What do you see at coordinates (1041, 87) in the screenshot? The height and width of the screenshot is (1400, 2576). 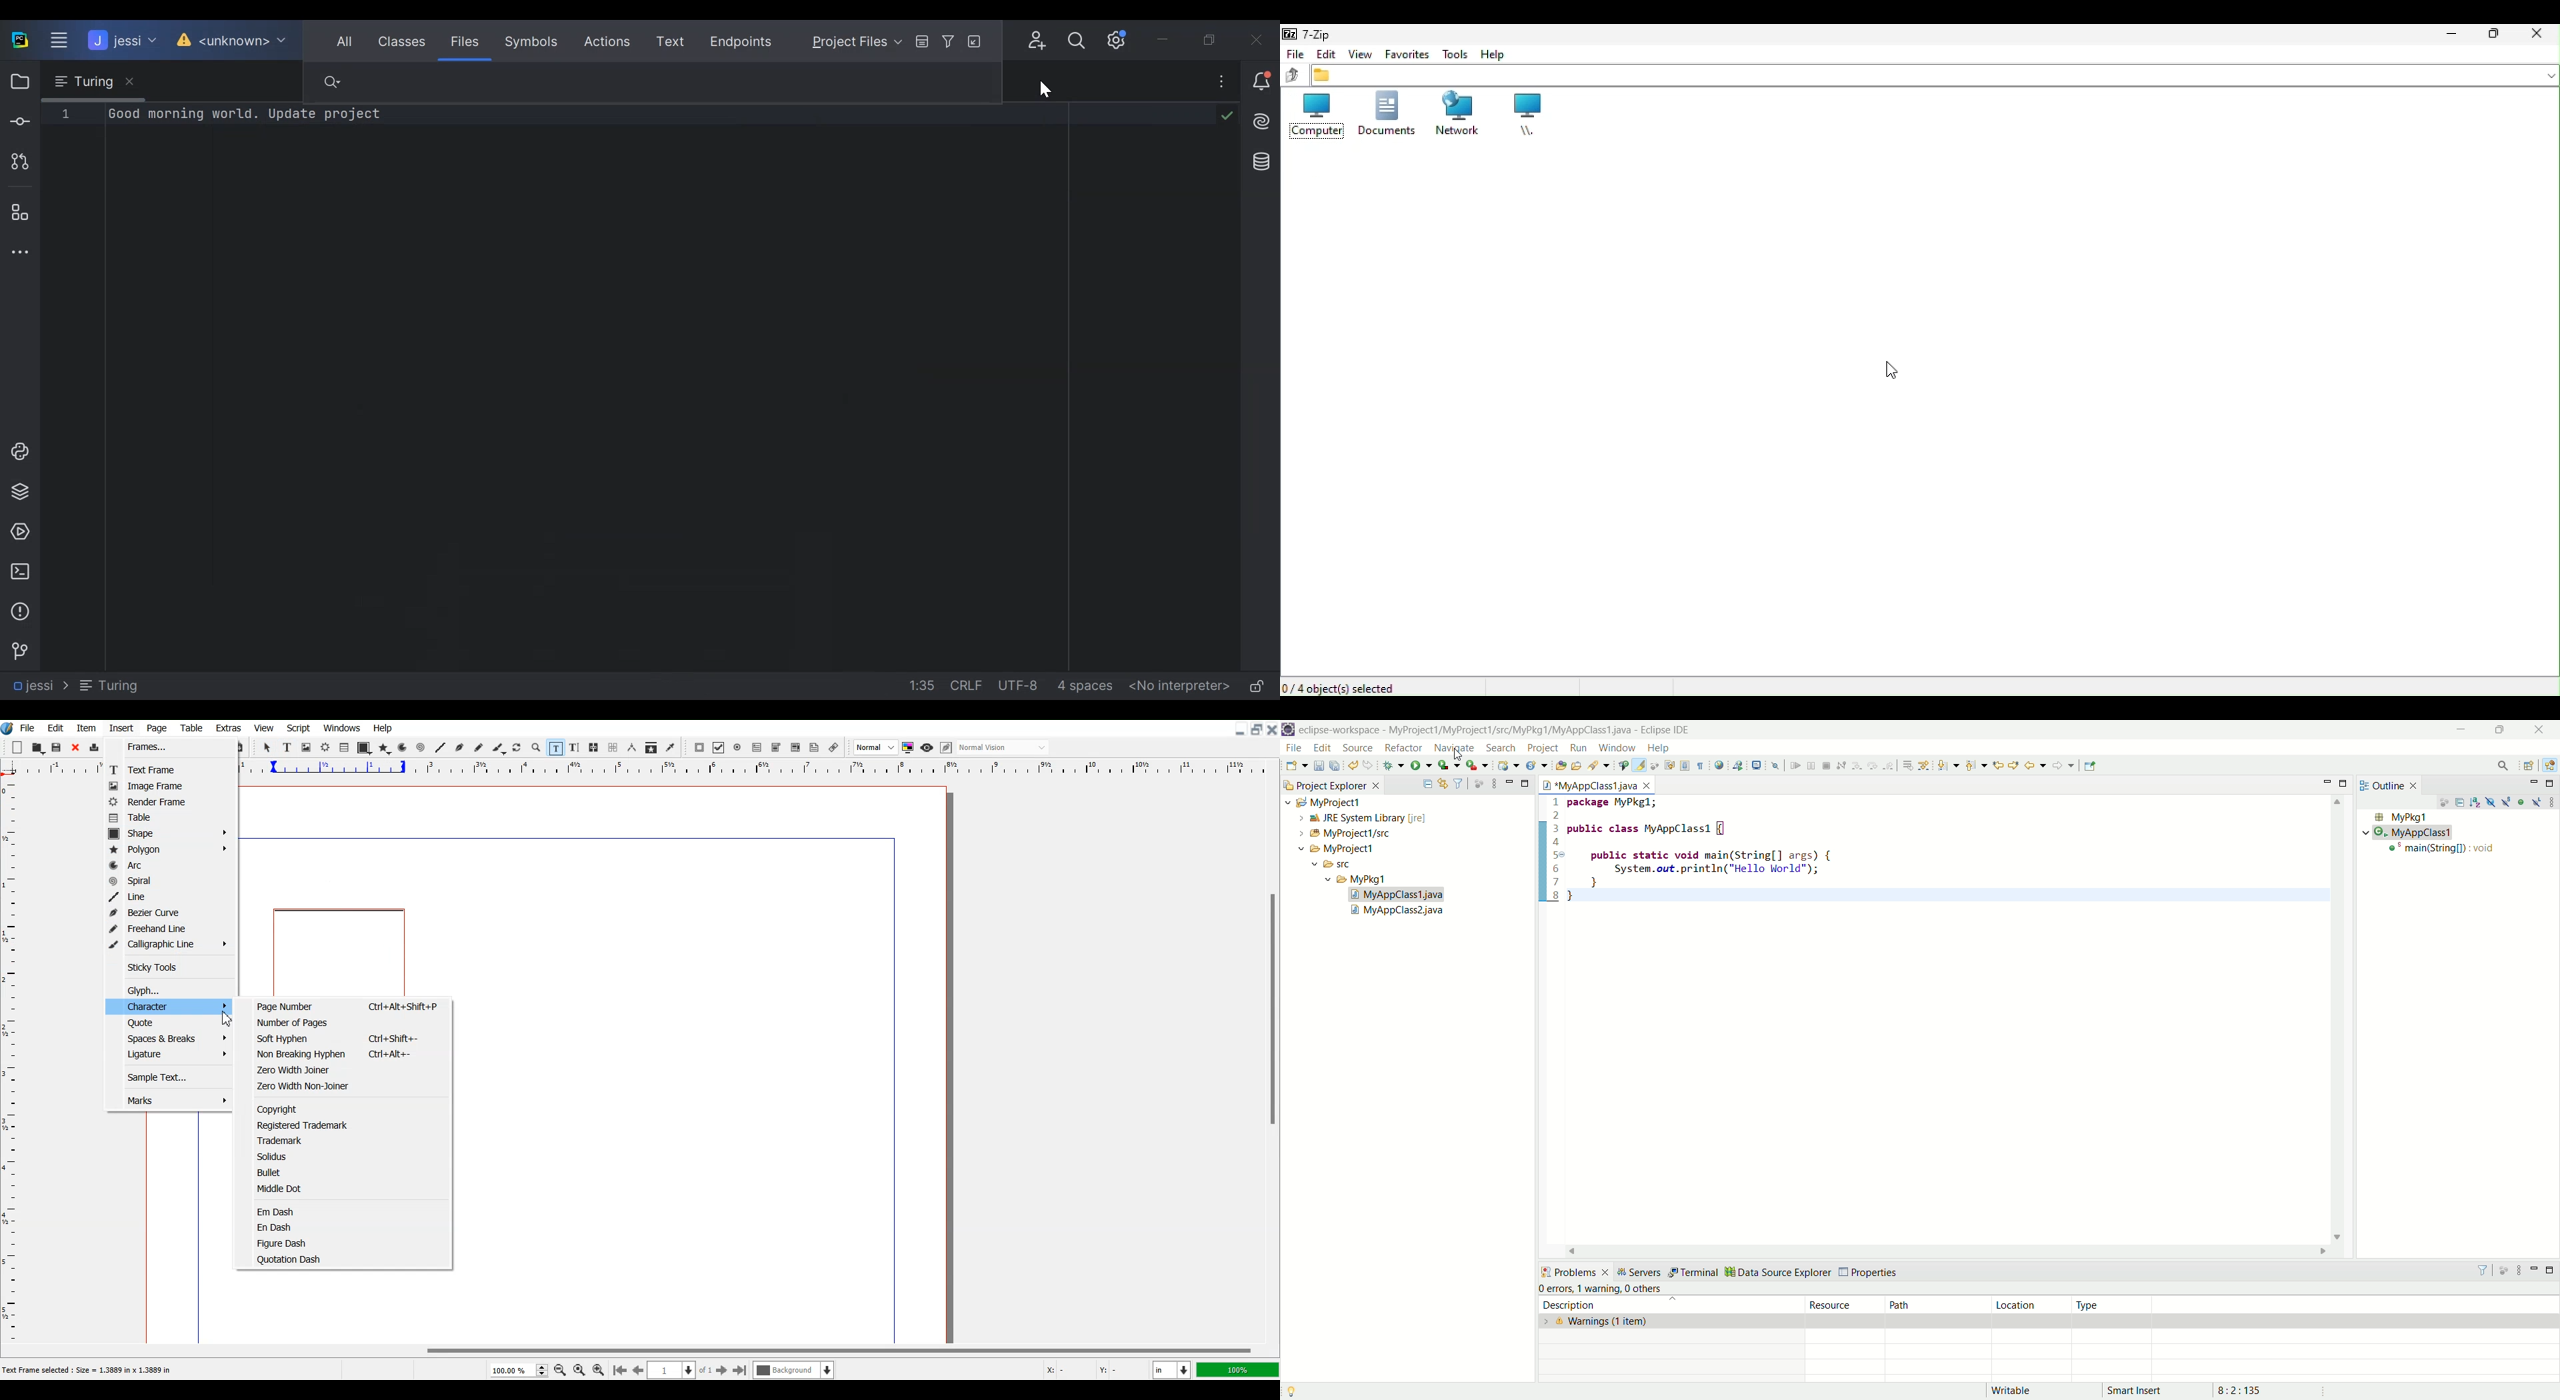 I see `Cursor` at bounding box center [1041, 87].